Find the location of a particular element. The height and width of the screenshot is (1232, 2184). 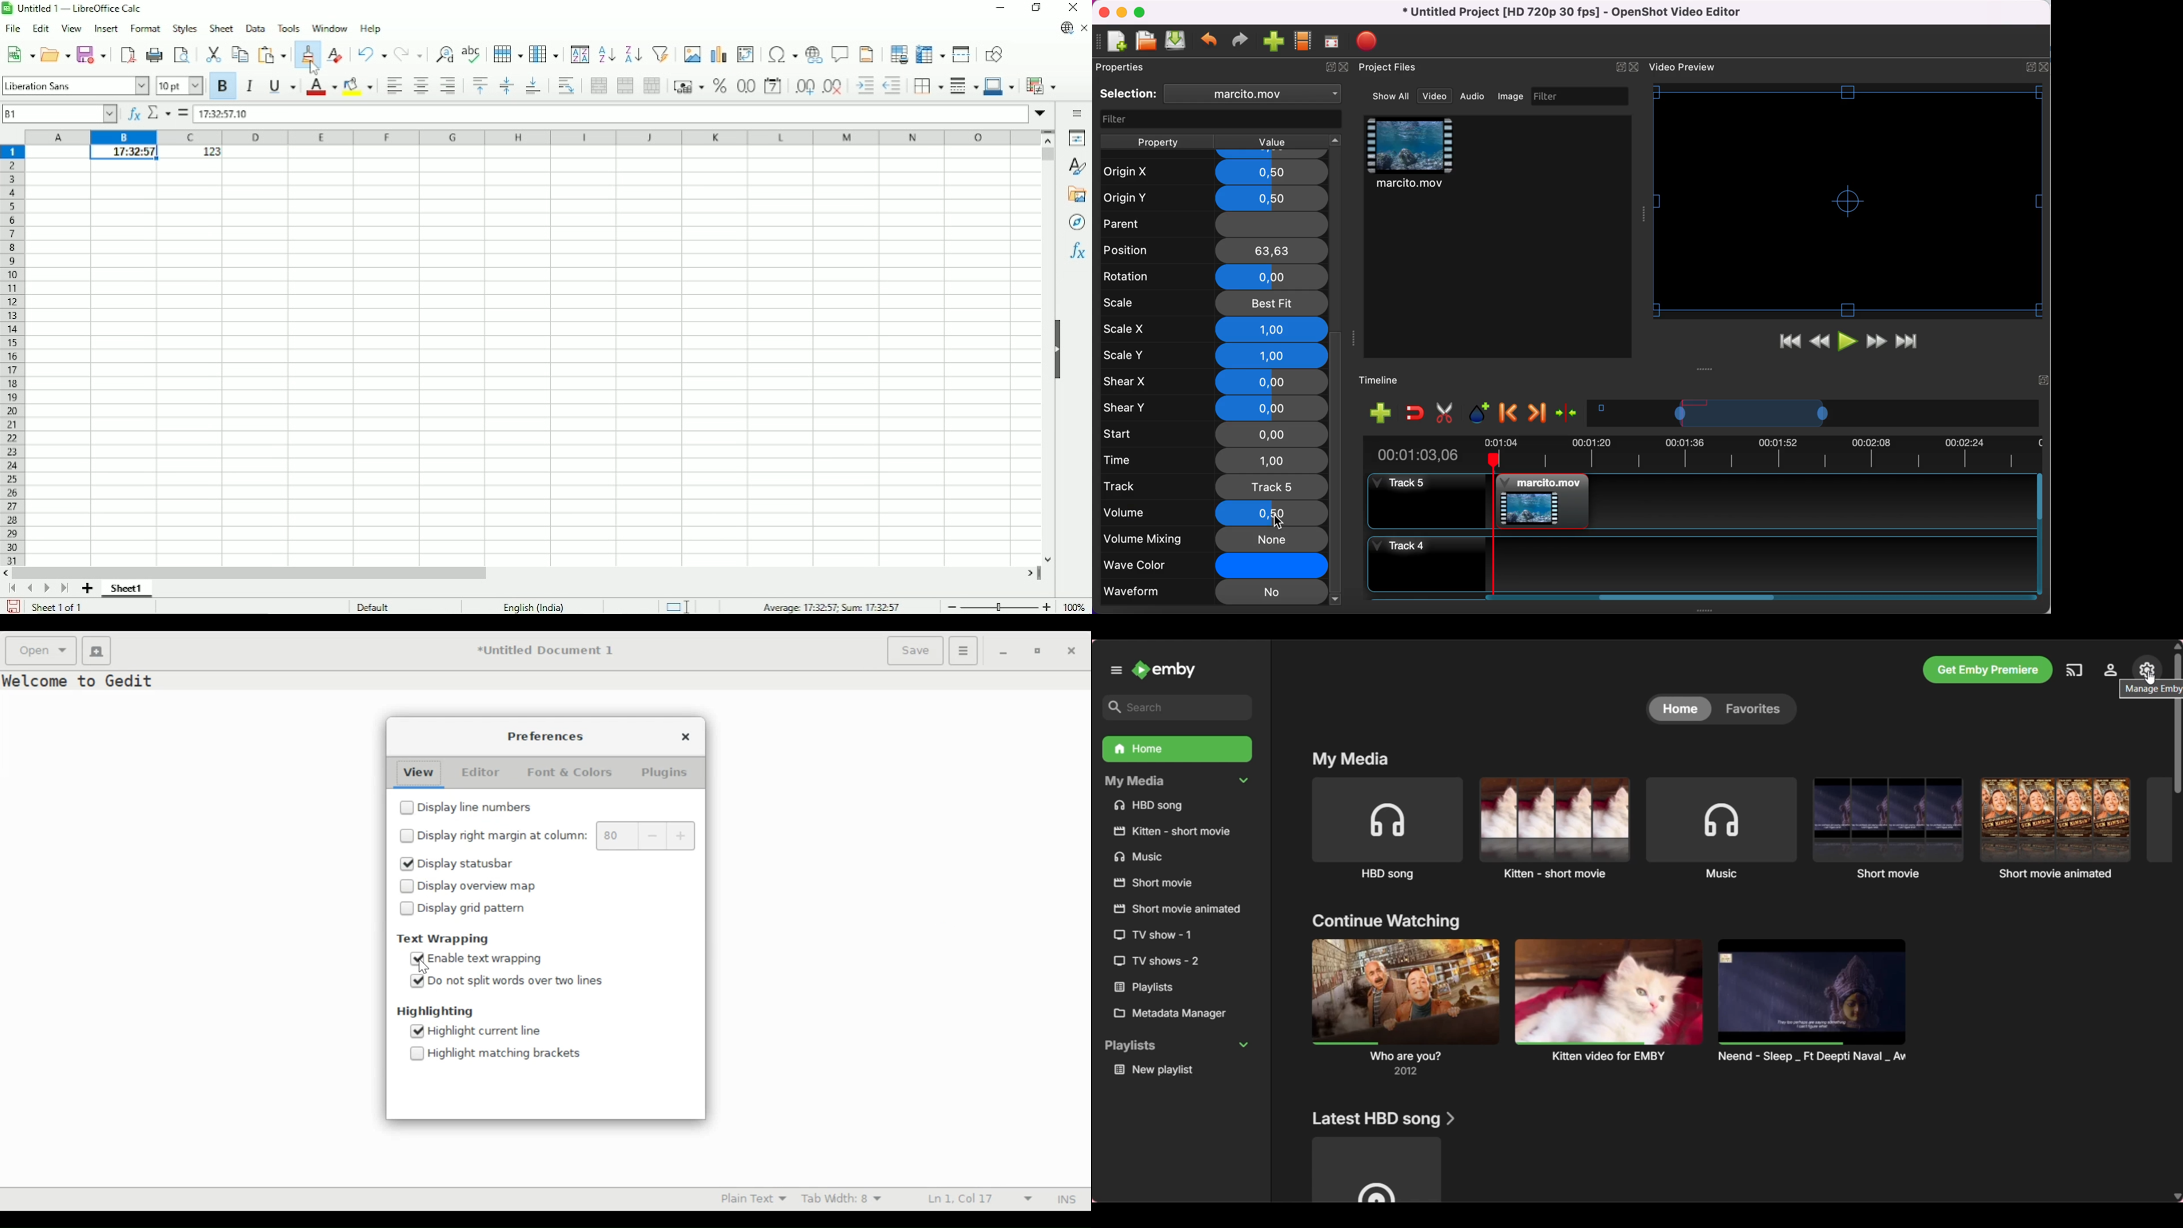

Wrap text is located at coordinates (566, 86).